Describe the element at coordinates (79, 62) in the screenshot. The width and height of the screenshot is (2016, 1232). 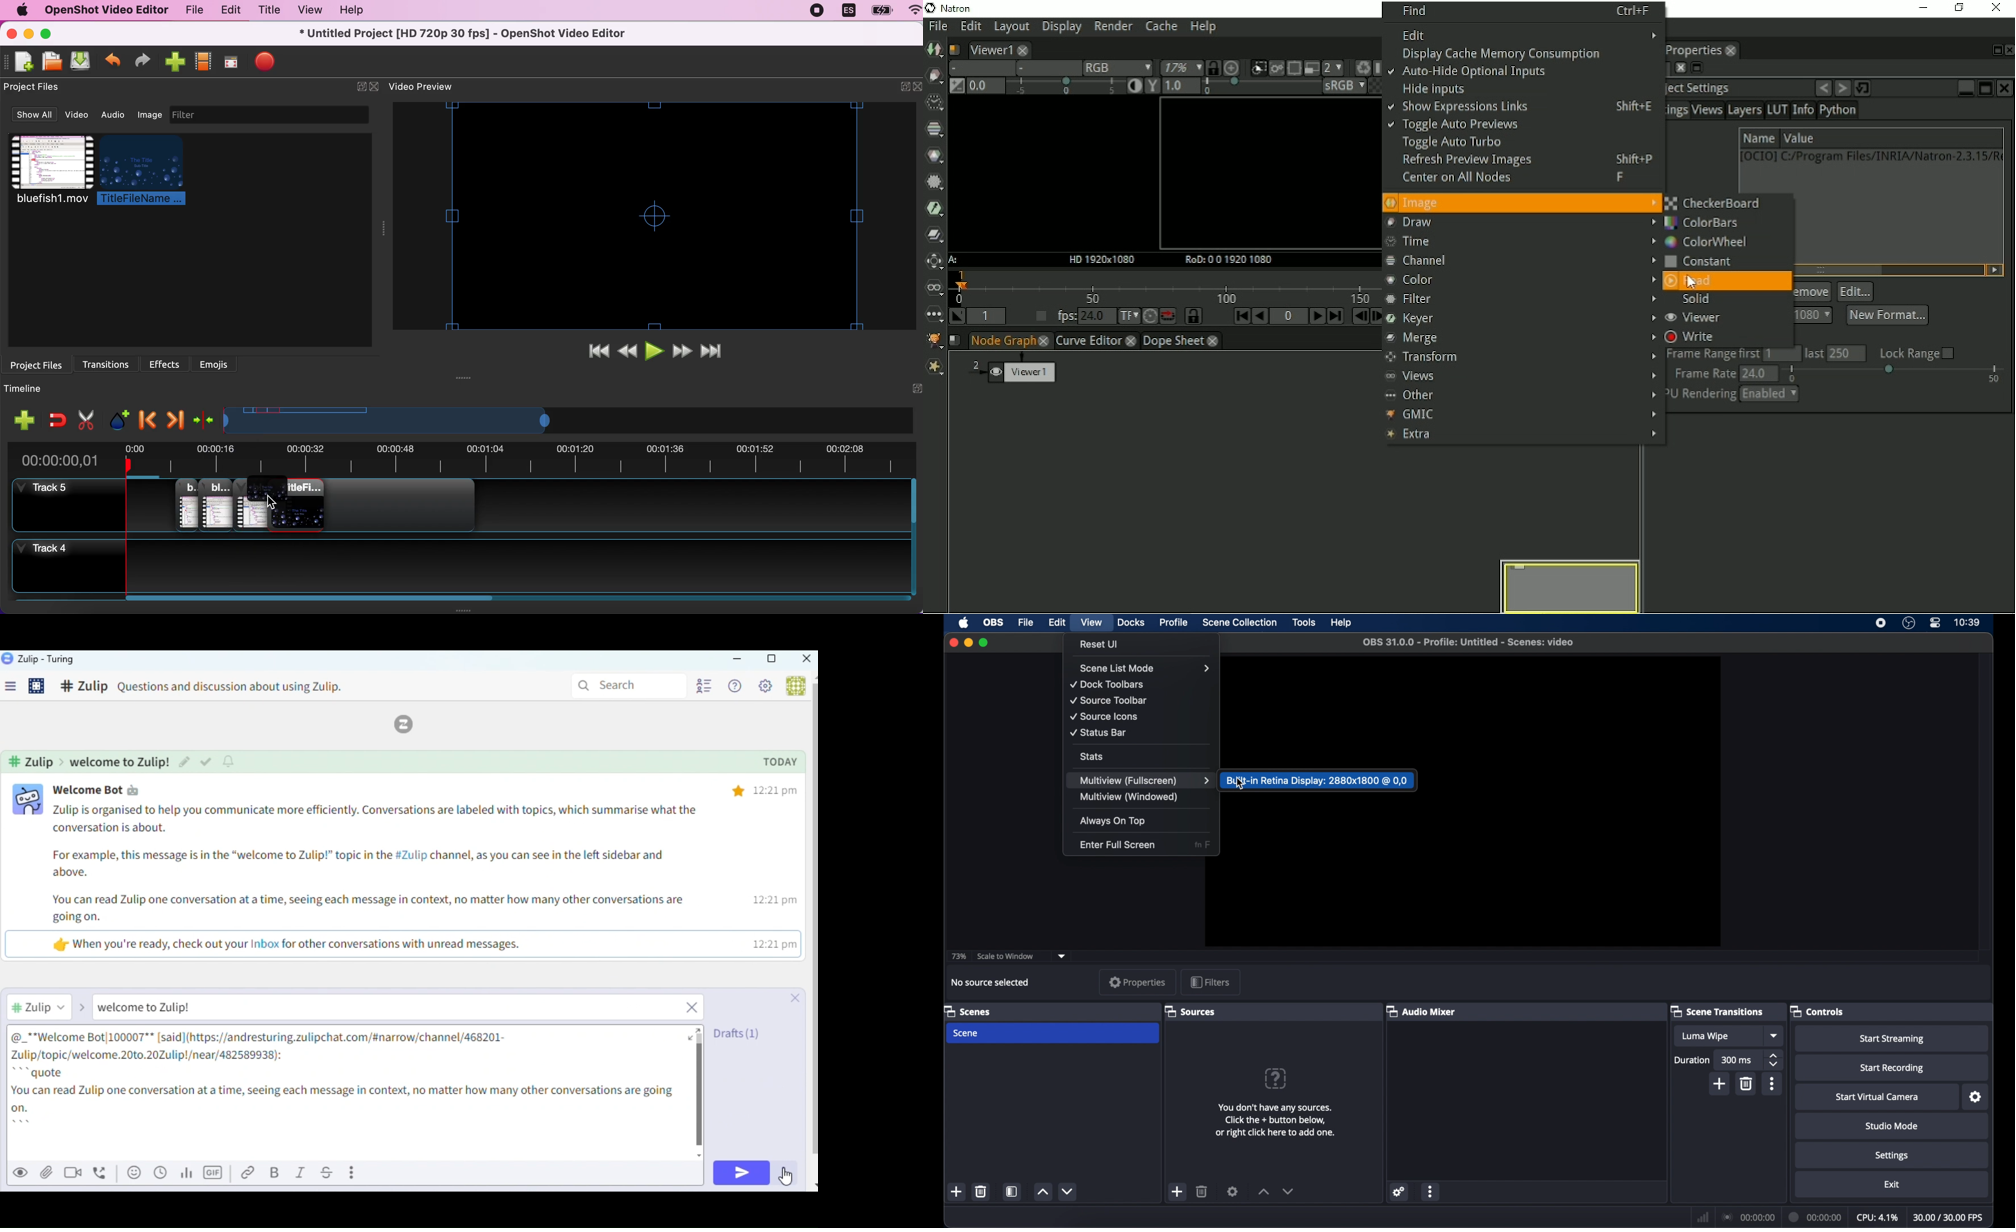
I see `save project` at that location.